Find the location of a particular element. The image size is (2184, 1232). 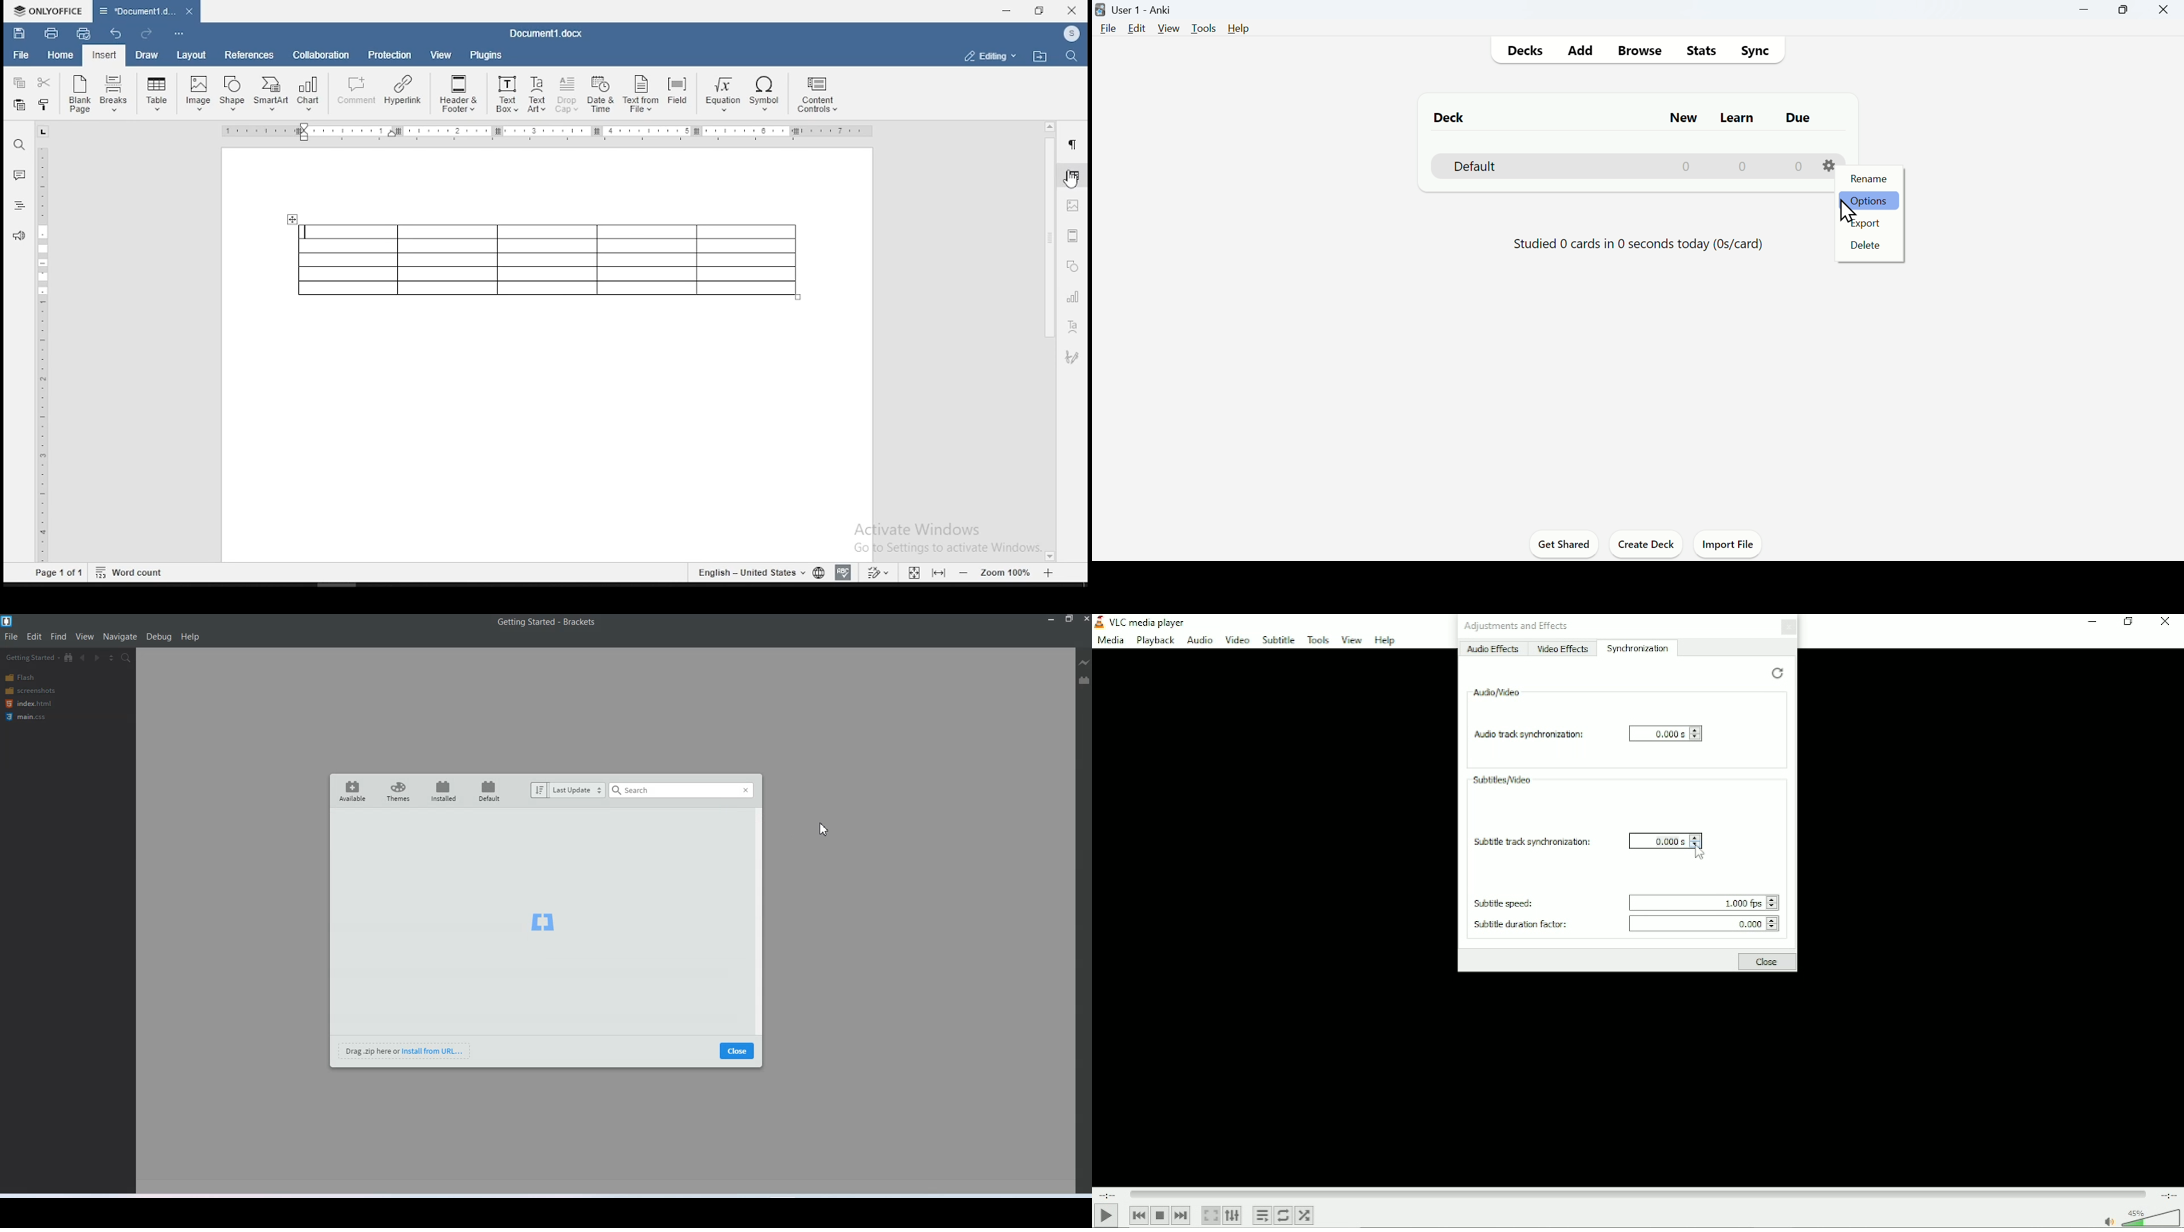

Random is located at coordinates (1305, 1217).